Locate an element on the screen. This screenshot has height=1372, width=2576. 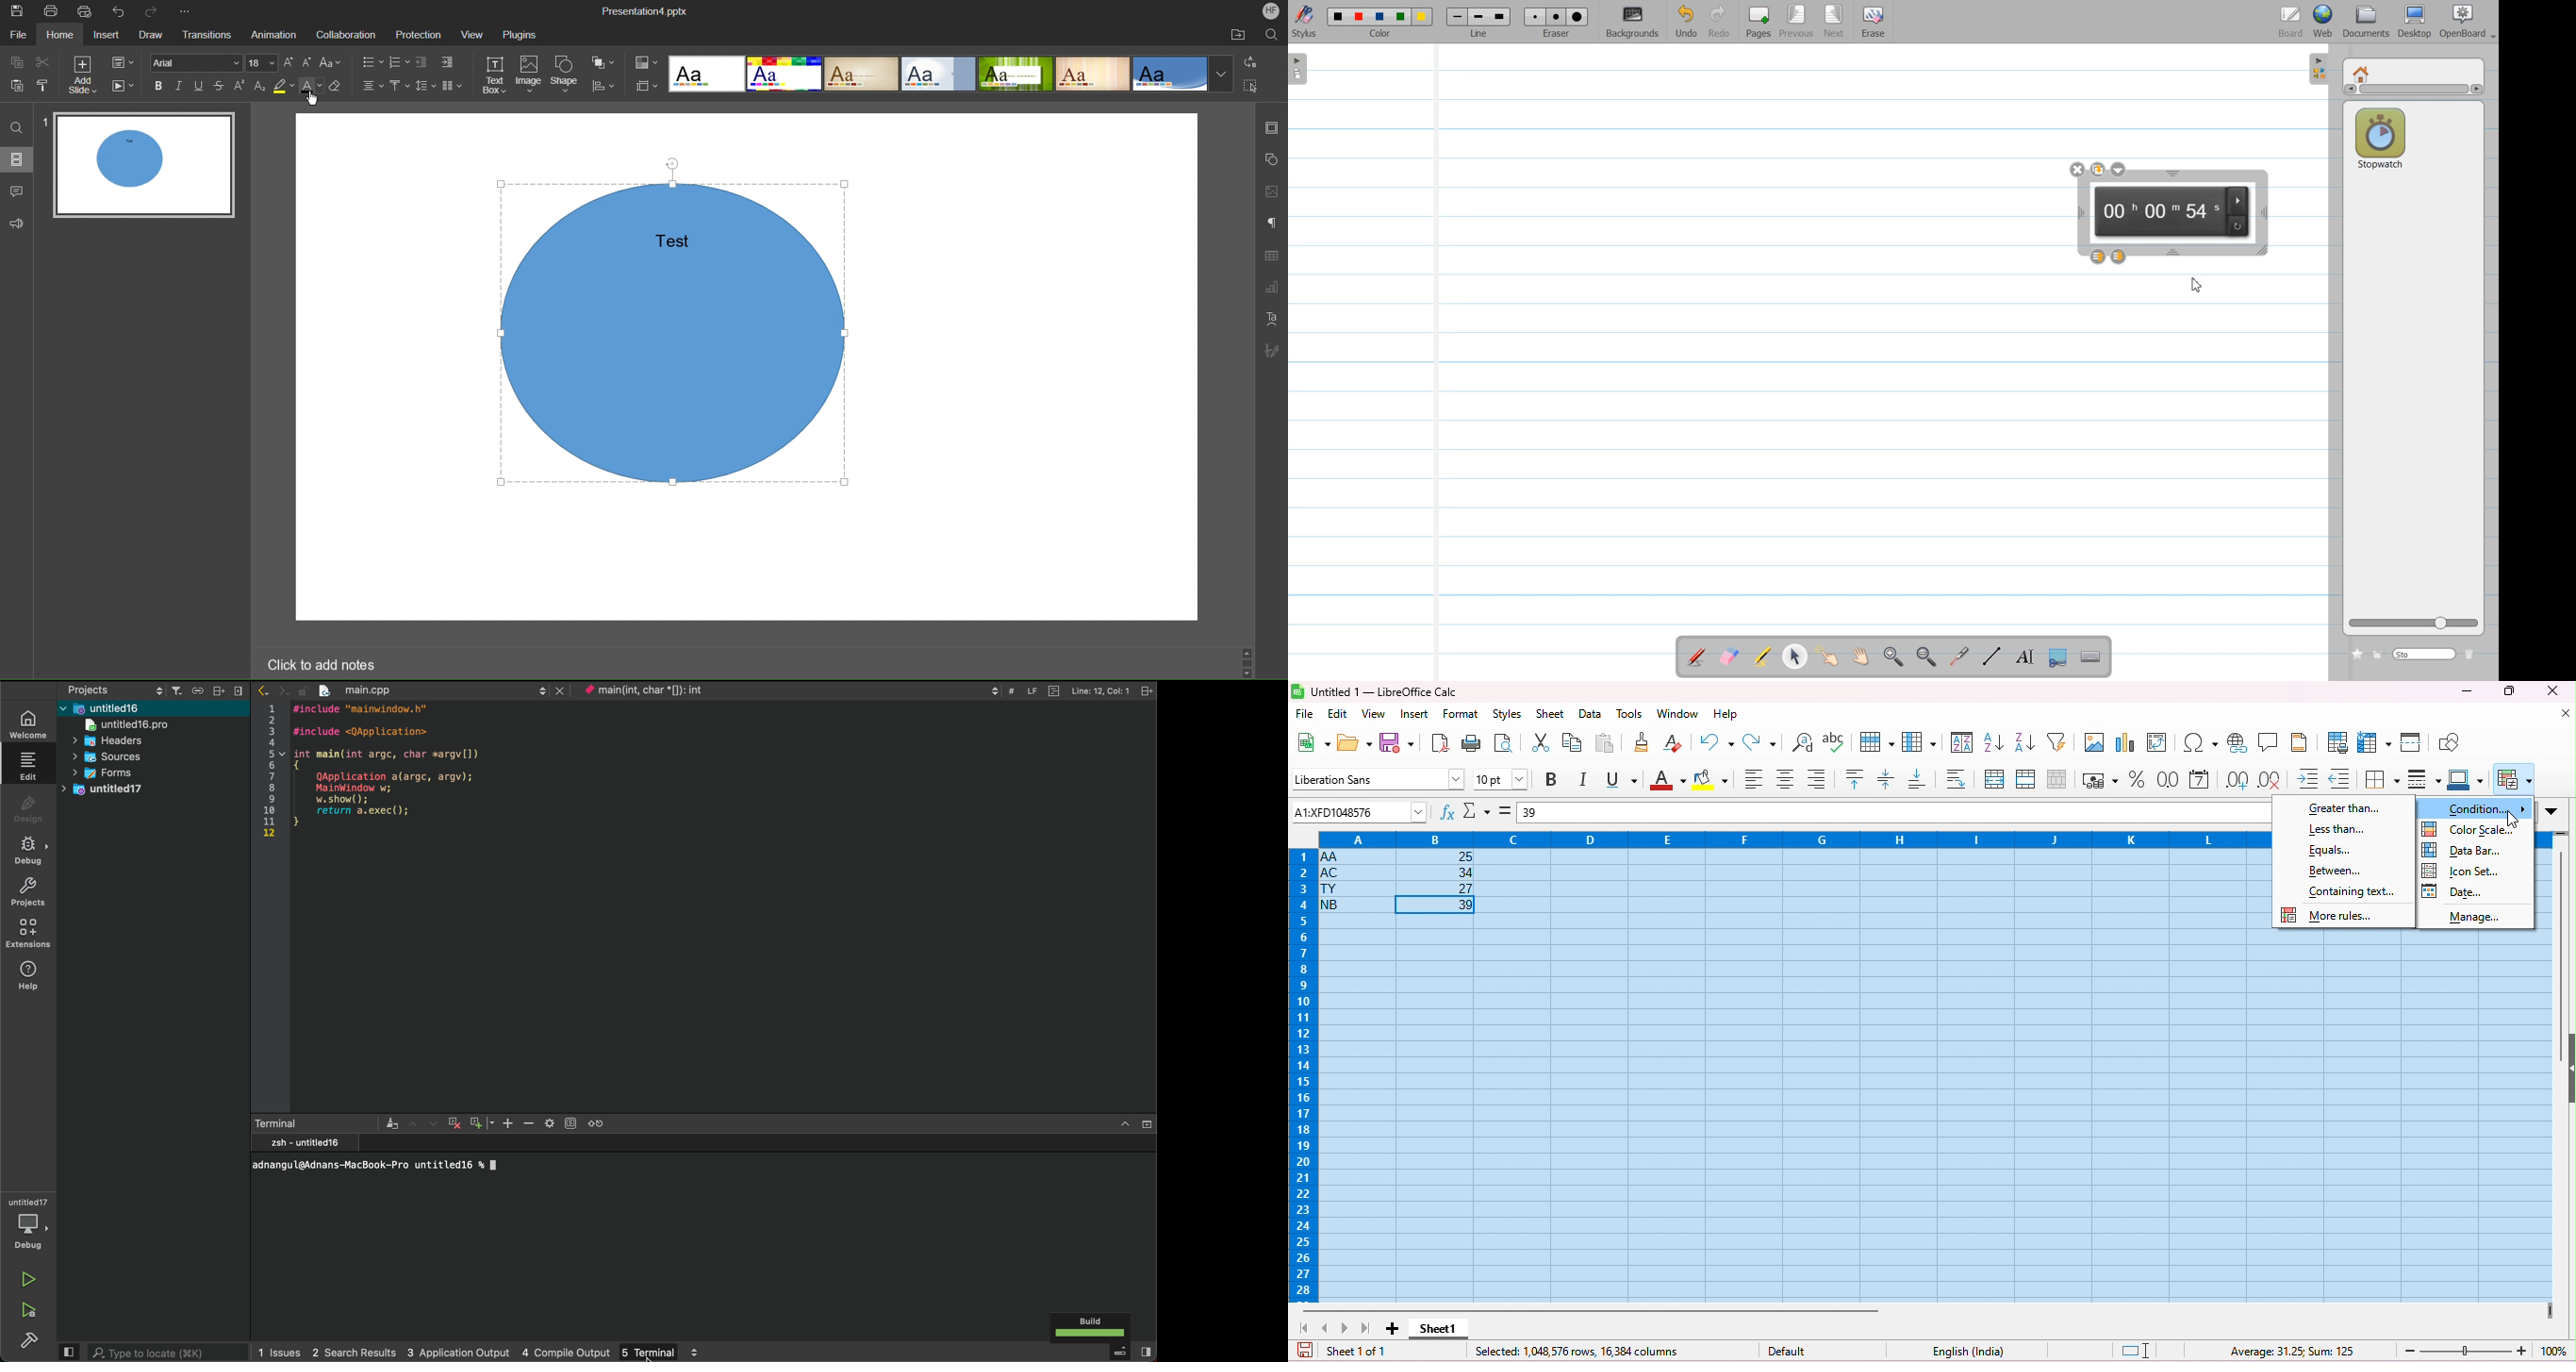
Save is located at coordinates (17, 11).